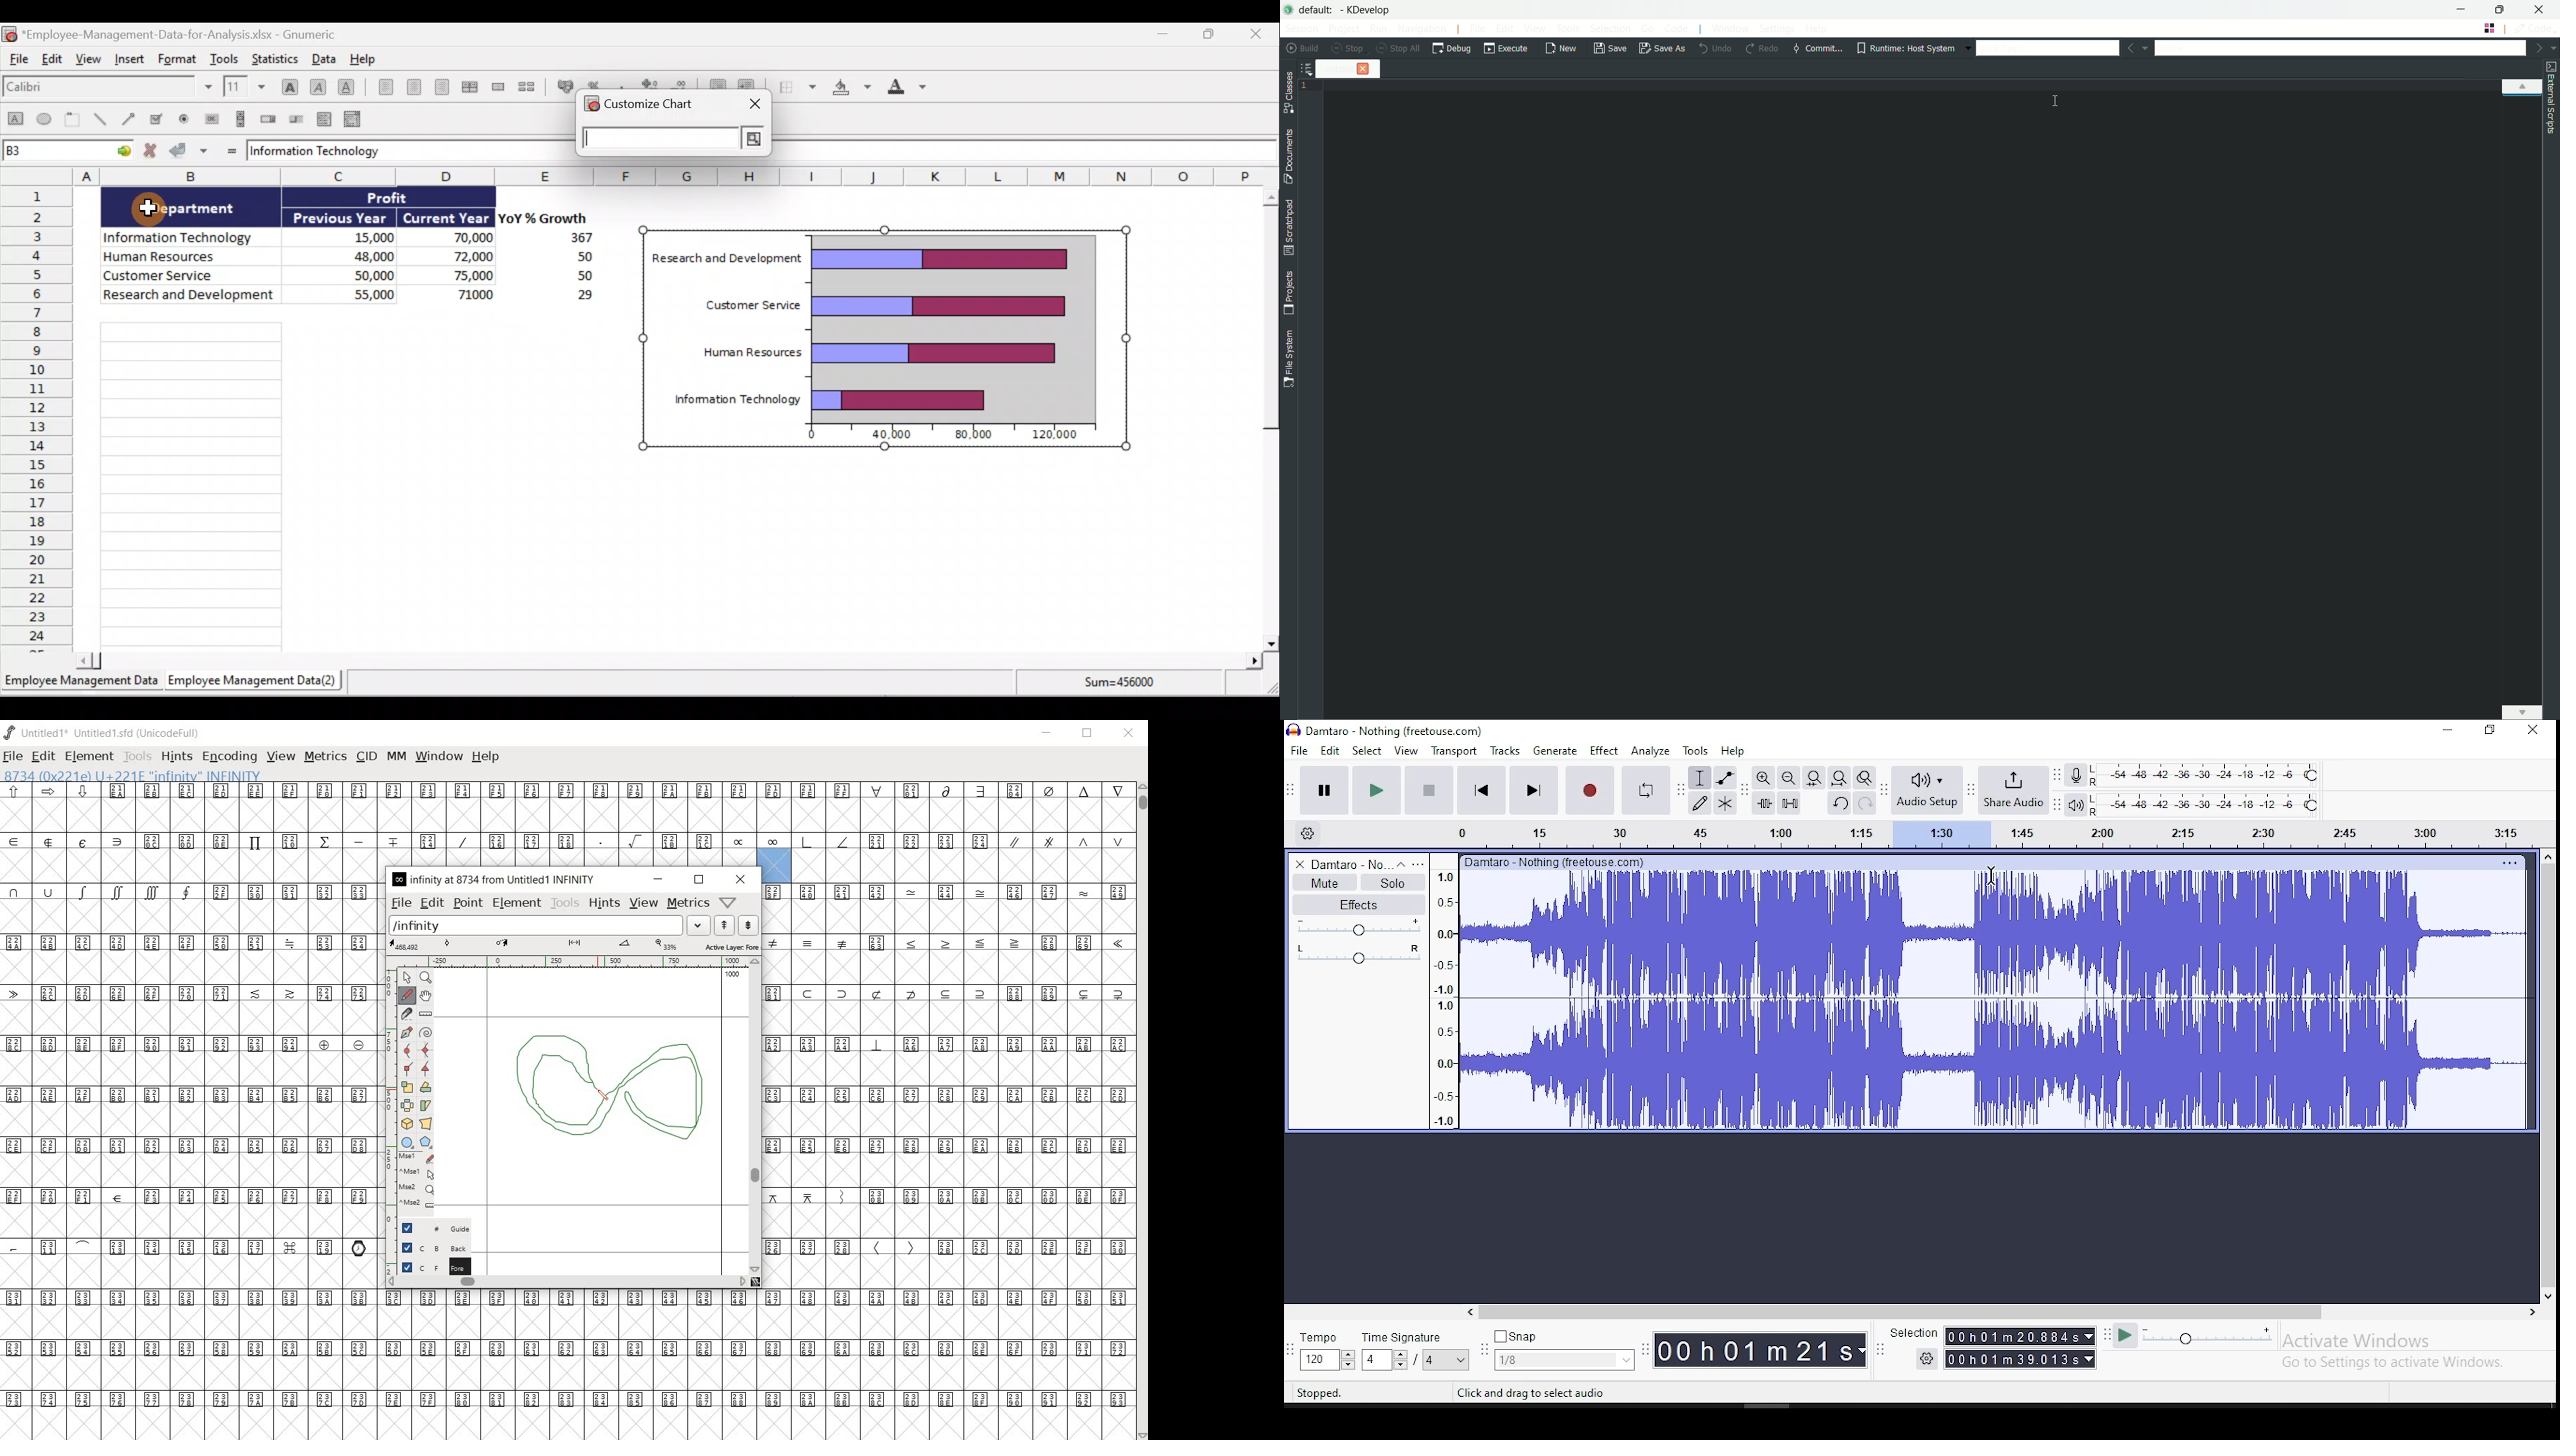 This screenshot has height=1456, width=2576. I want to click on empty glyph slots, so click(566, 1372).